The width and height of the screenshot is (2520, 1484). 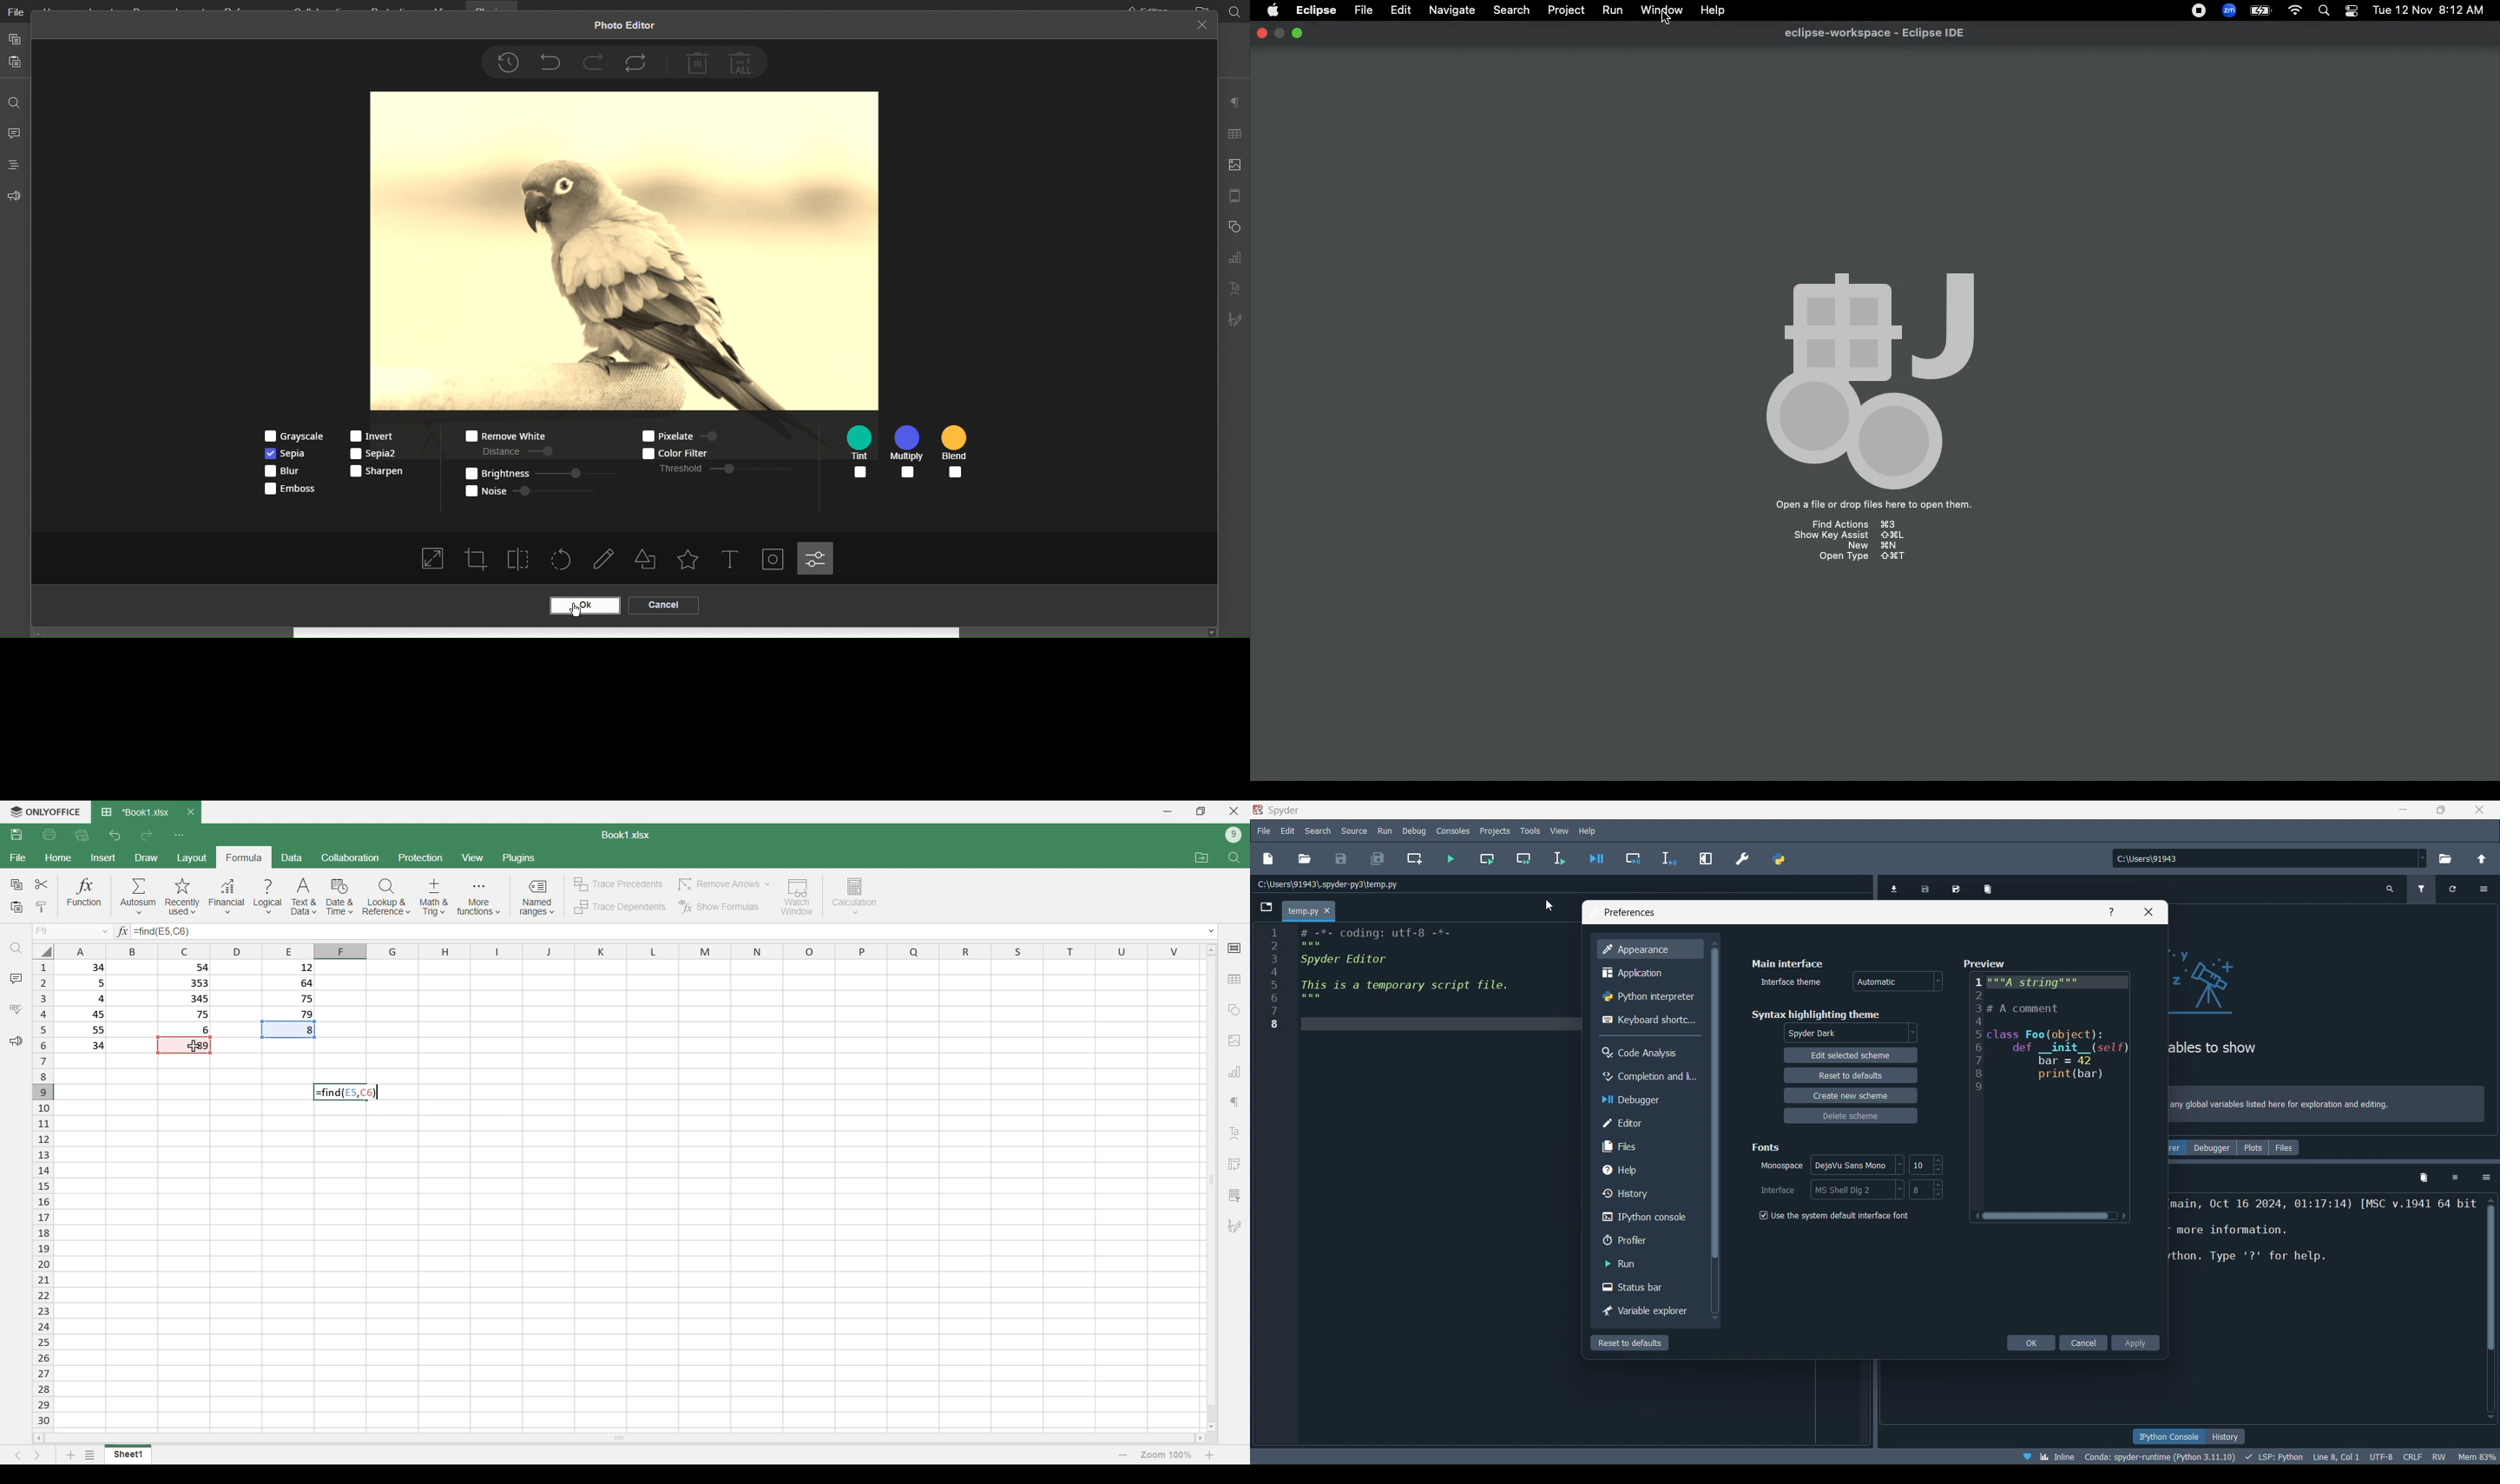 I want to click on Preferences, so click(x=1627, y=913).